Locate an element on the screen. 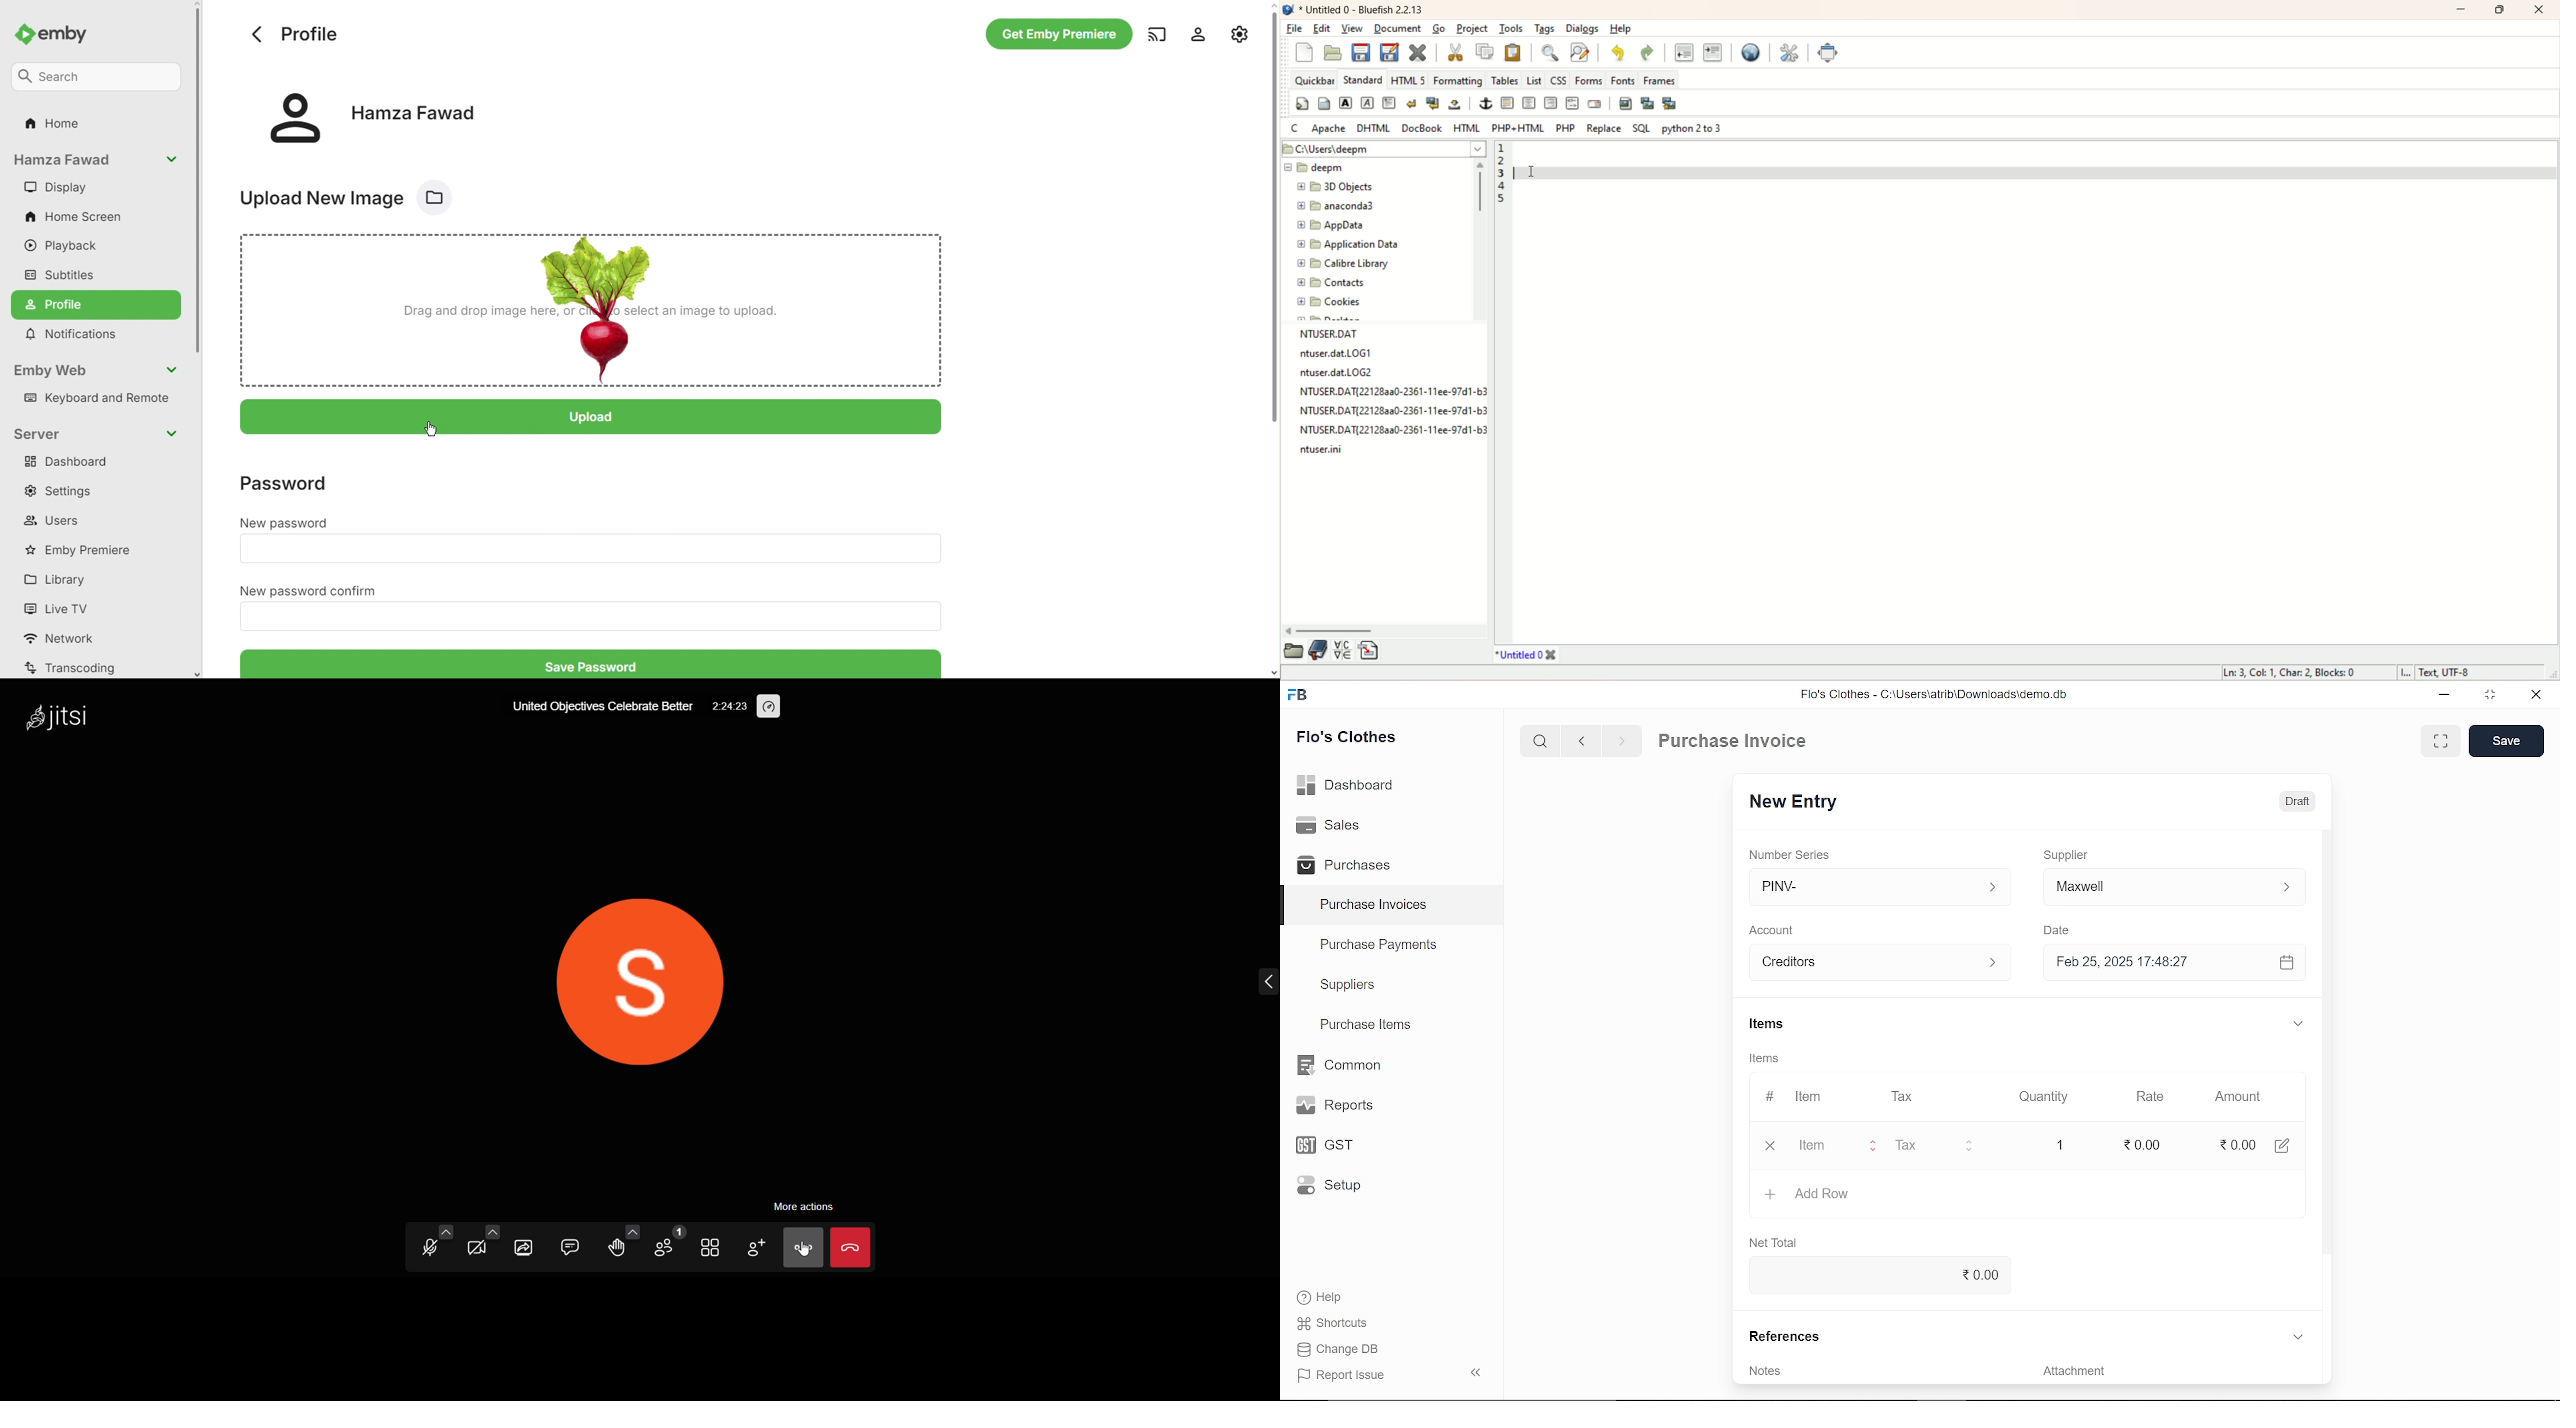  horizontal rule is located at coordinates (1508, 105).